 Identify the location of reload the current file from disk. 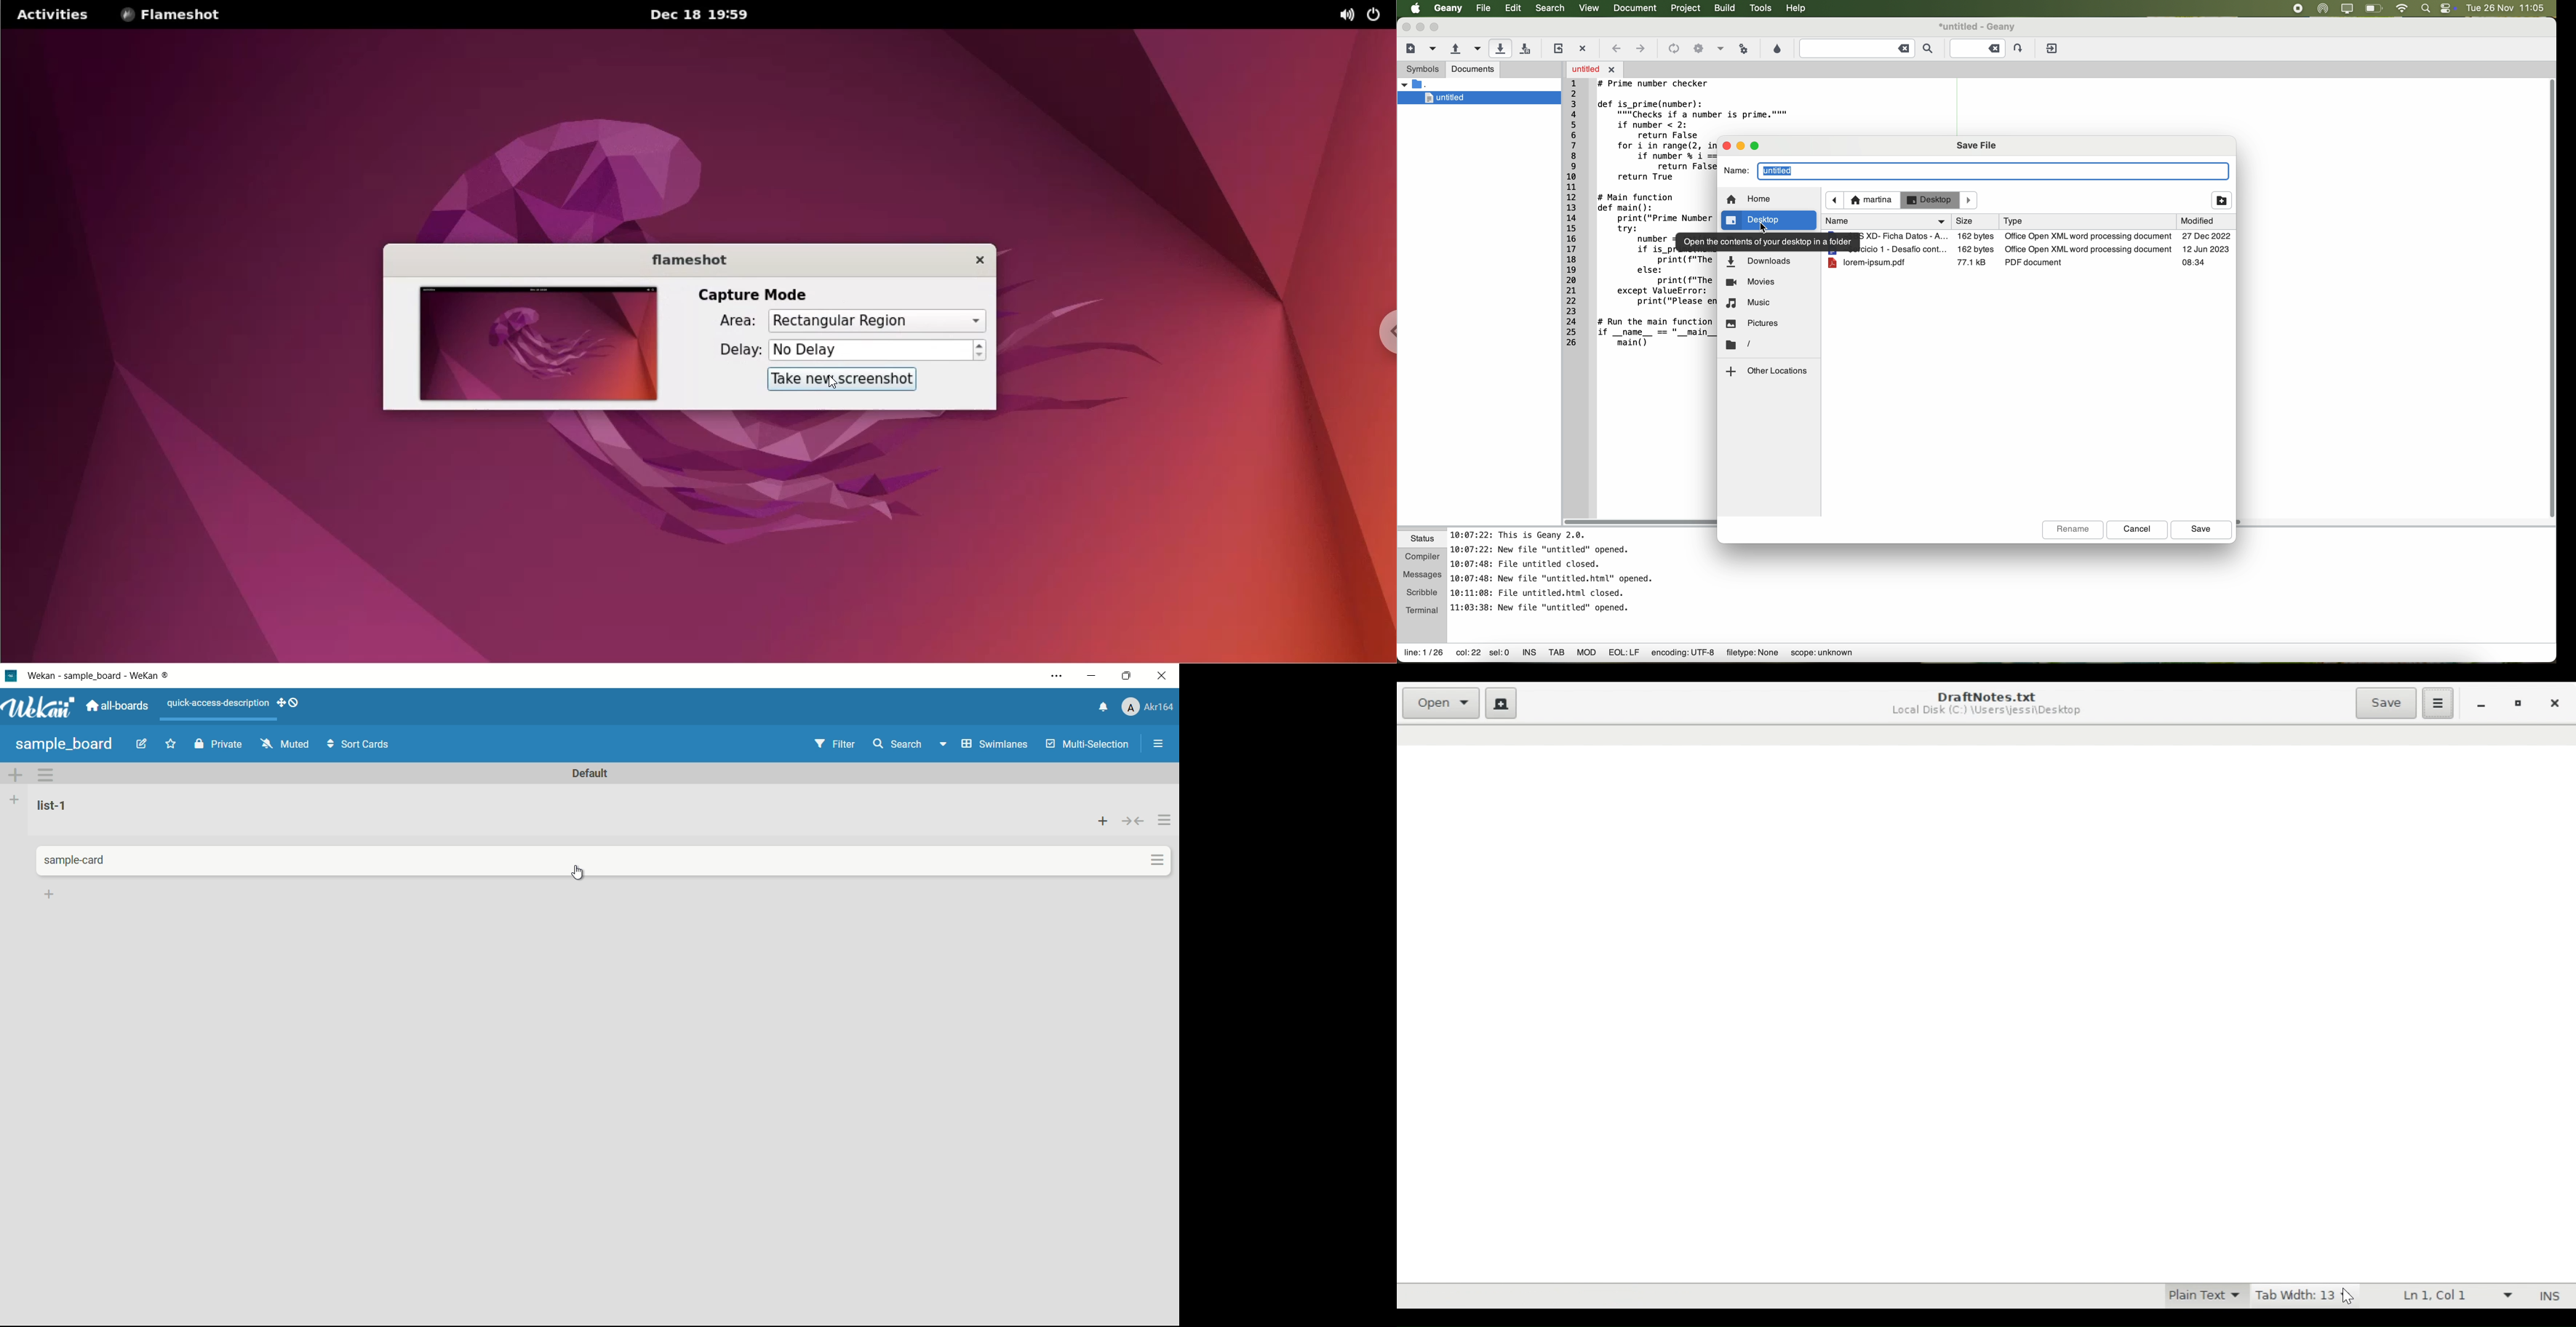
(1558, 48).